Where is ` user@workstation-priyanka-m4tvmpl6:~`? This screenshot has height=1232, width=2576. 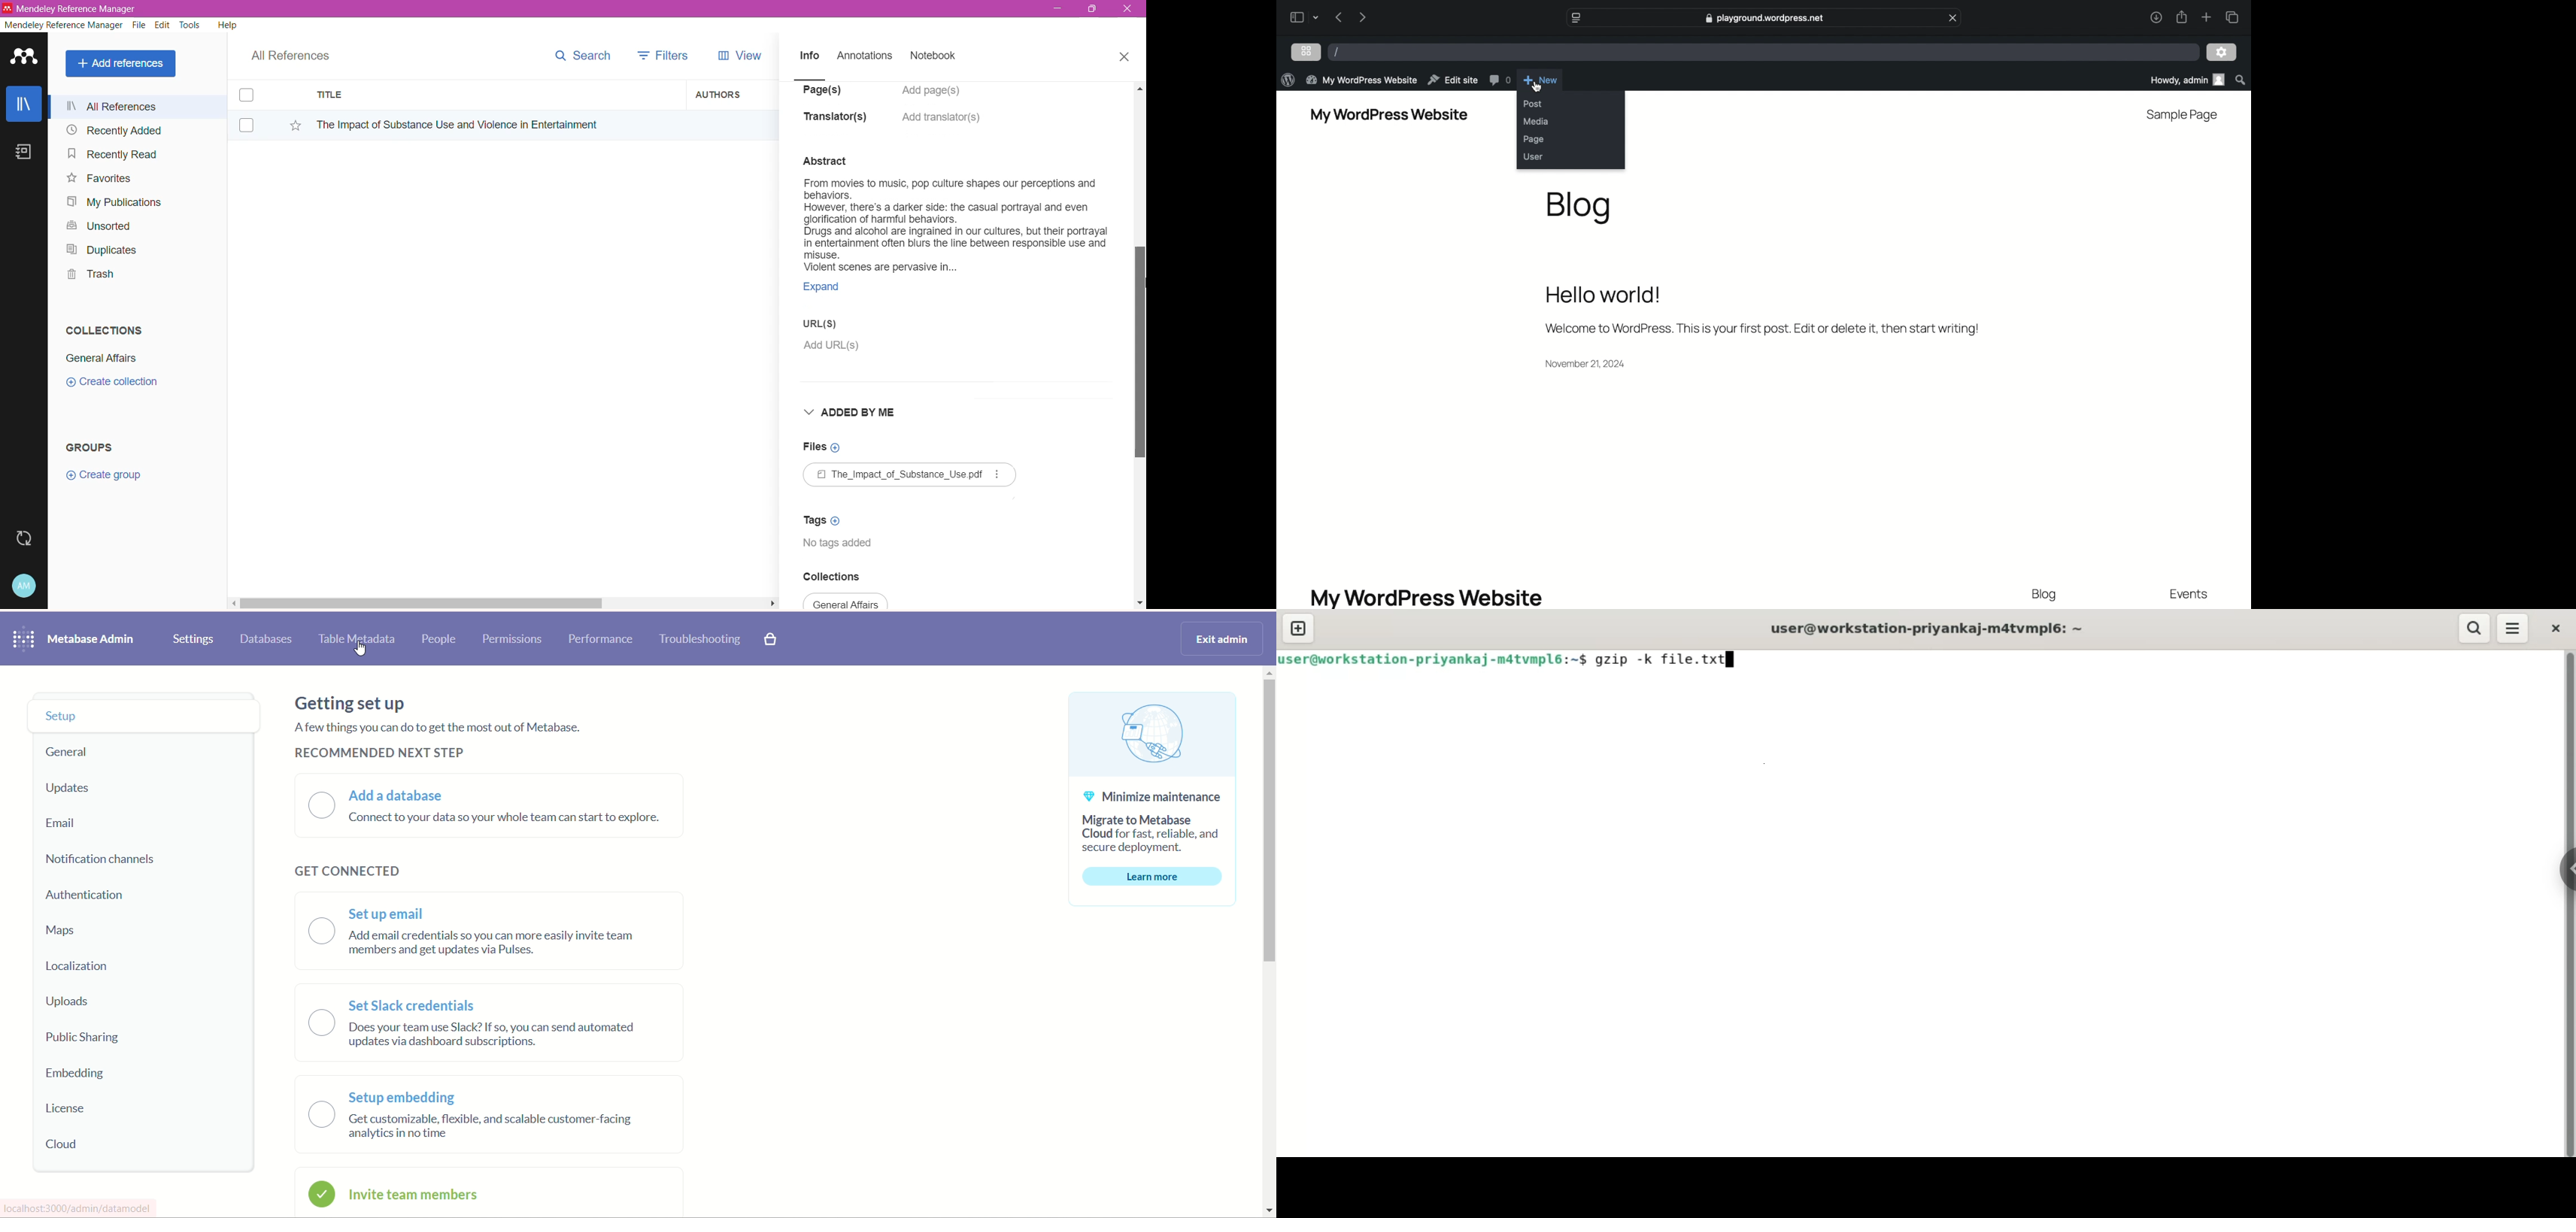
 user@workstation-priyanka-m4tvmpl6:~ is located at coordinates (1433, 660).